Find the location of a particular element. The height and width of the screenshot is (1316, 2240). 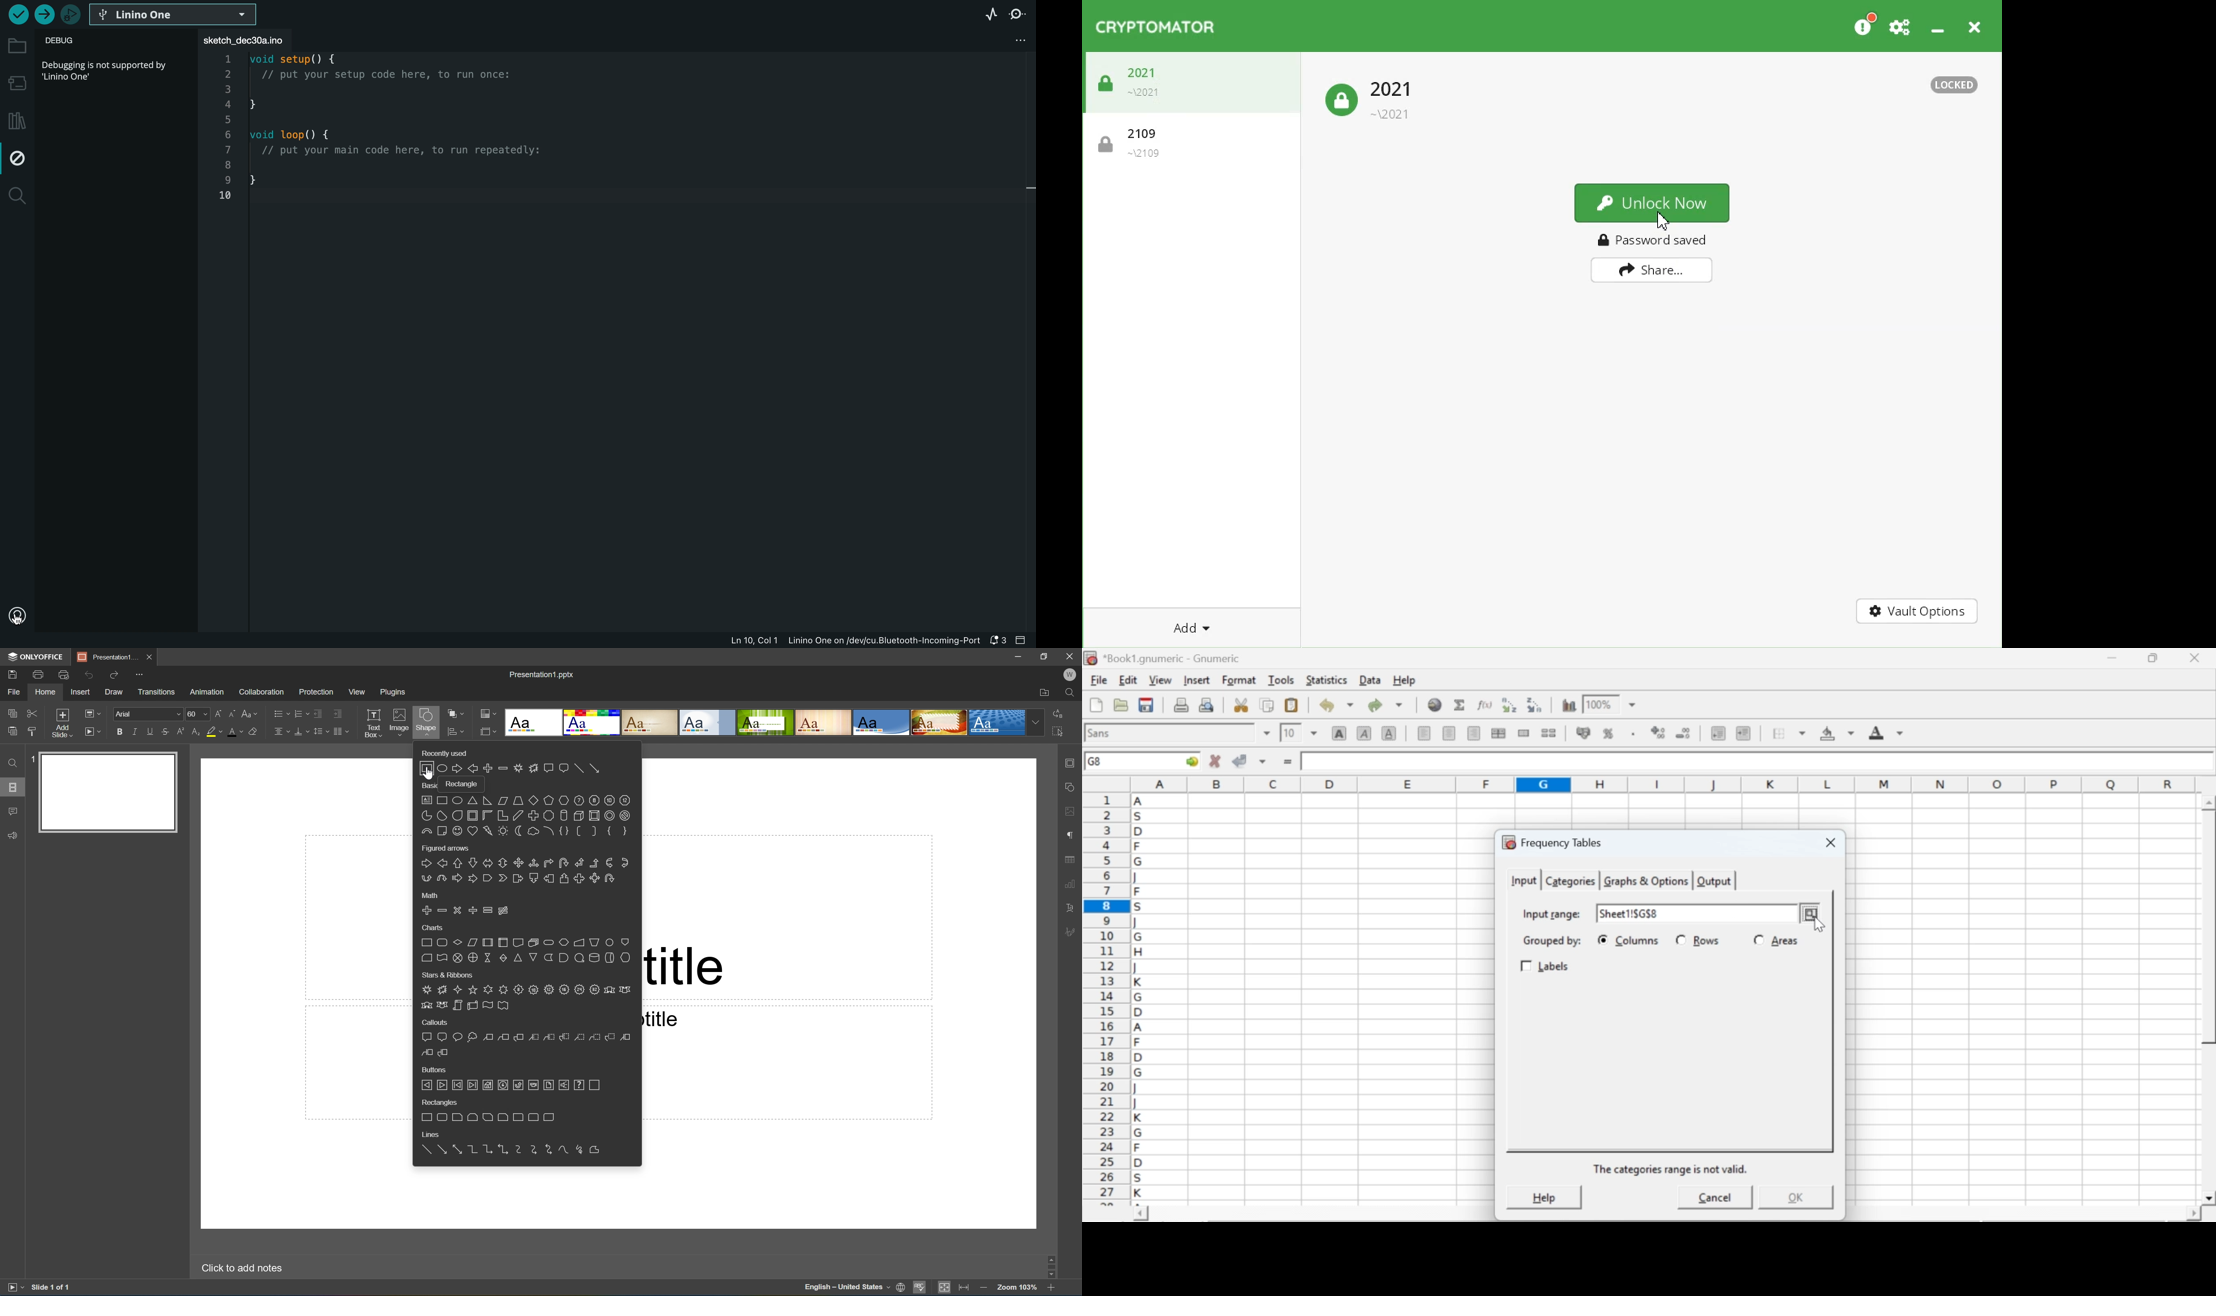

Presentation1.pptx is located at coordinates (541, 676).